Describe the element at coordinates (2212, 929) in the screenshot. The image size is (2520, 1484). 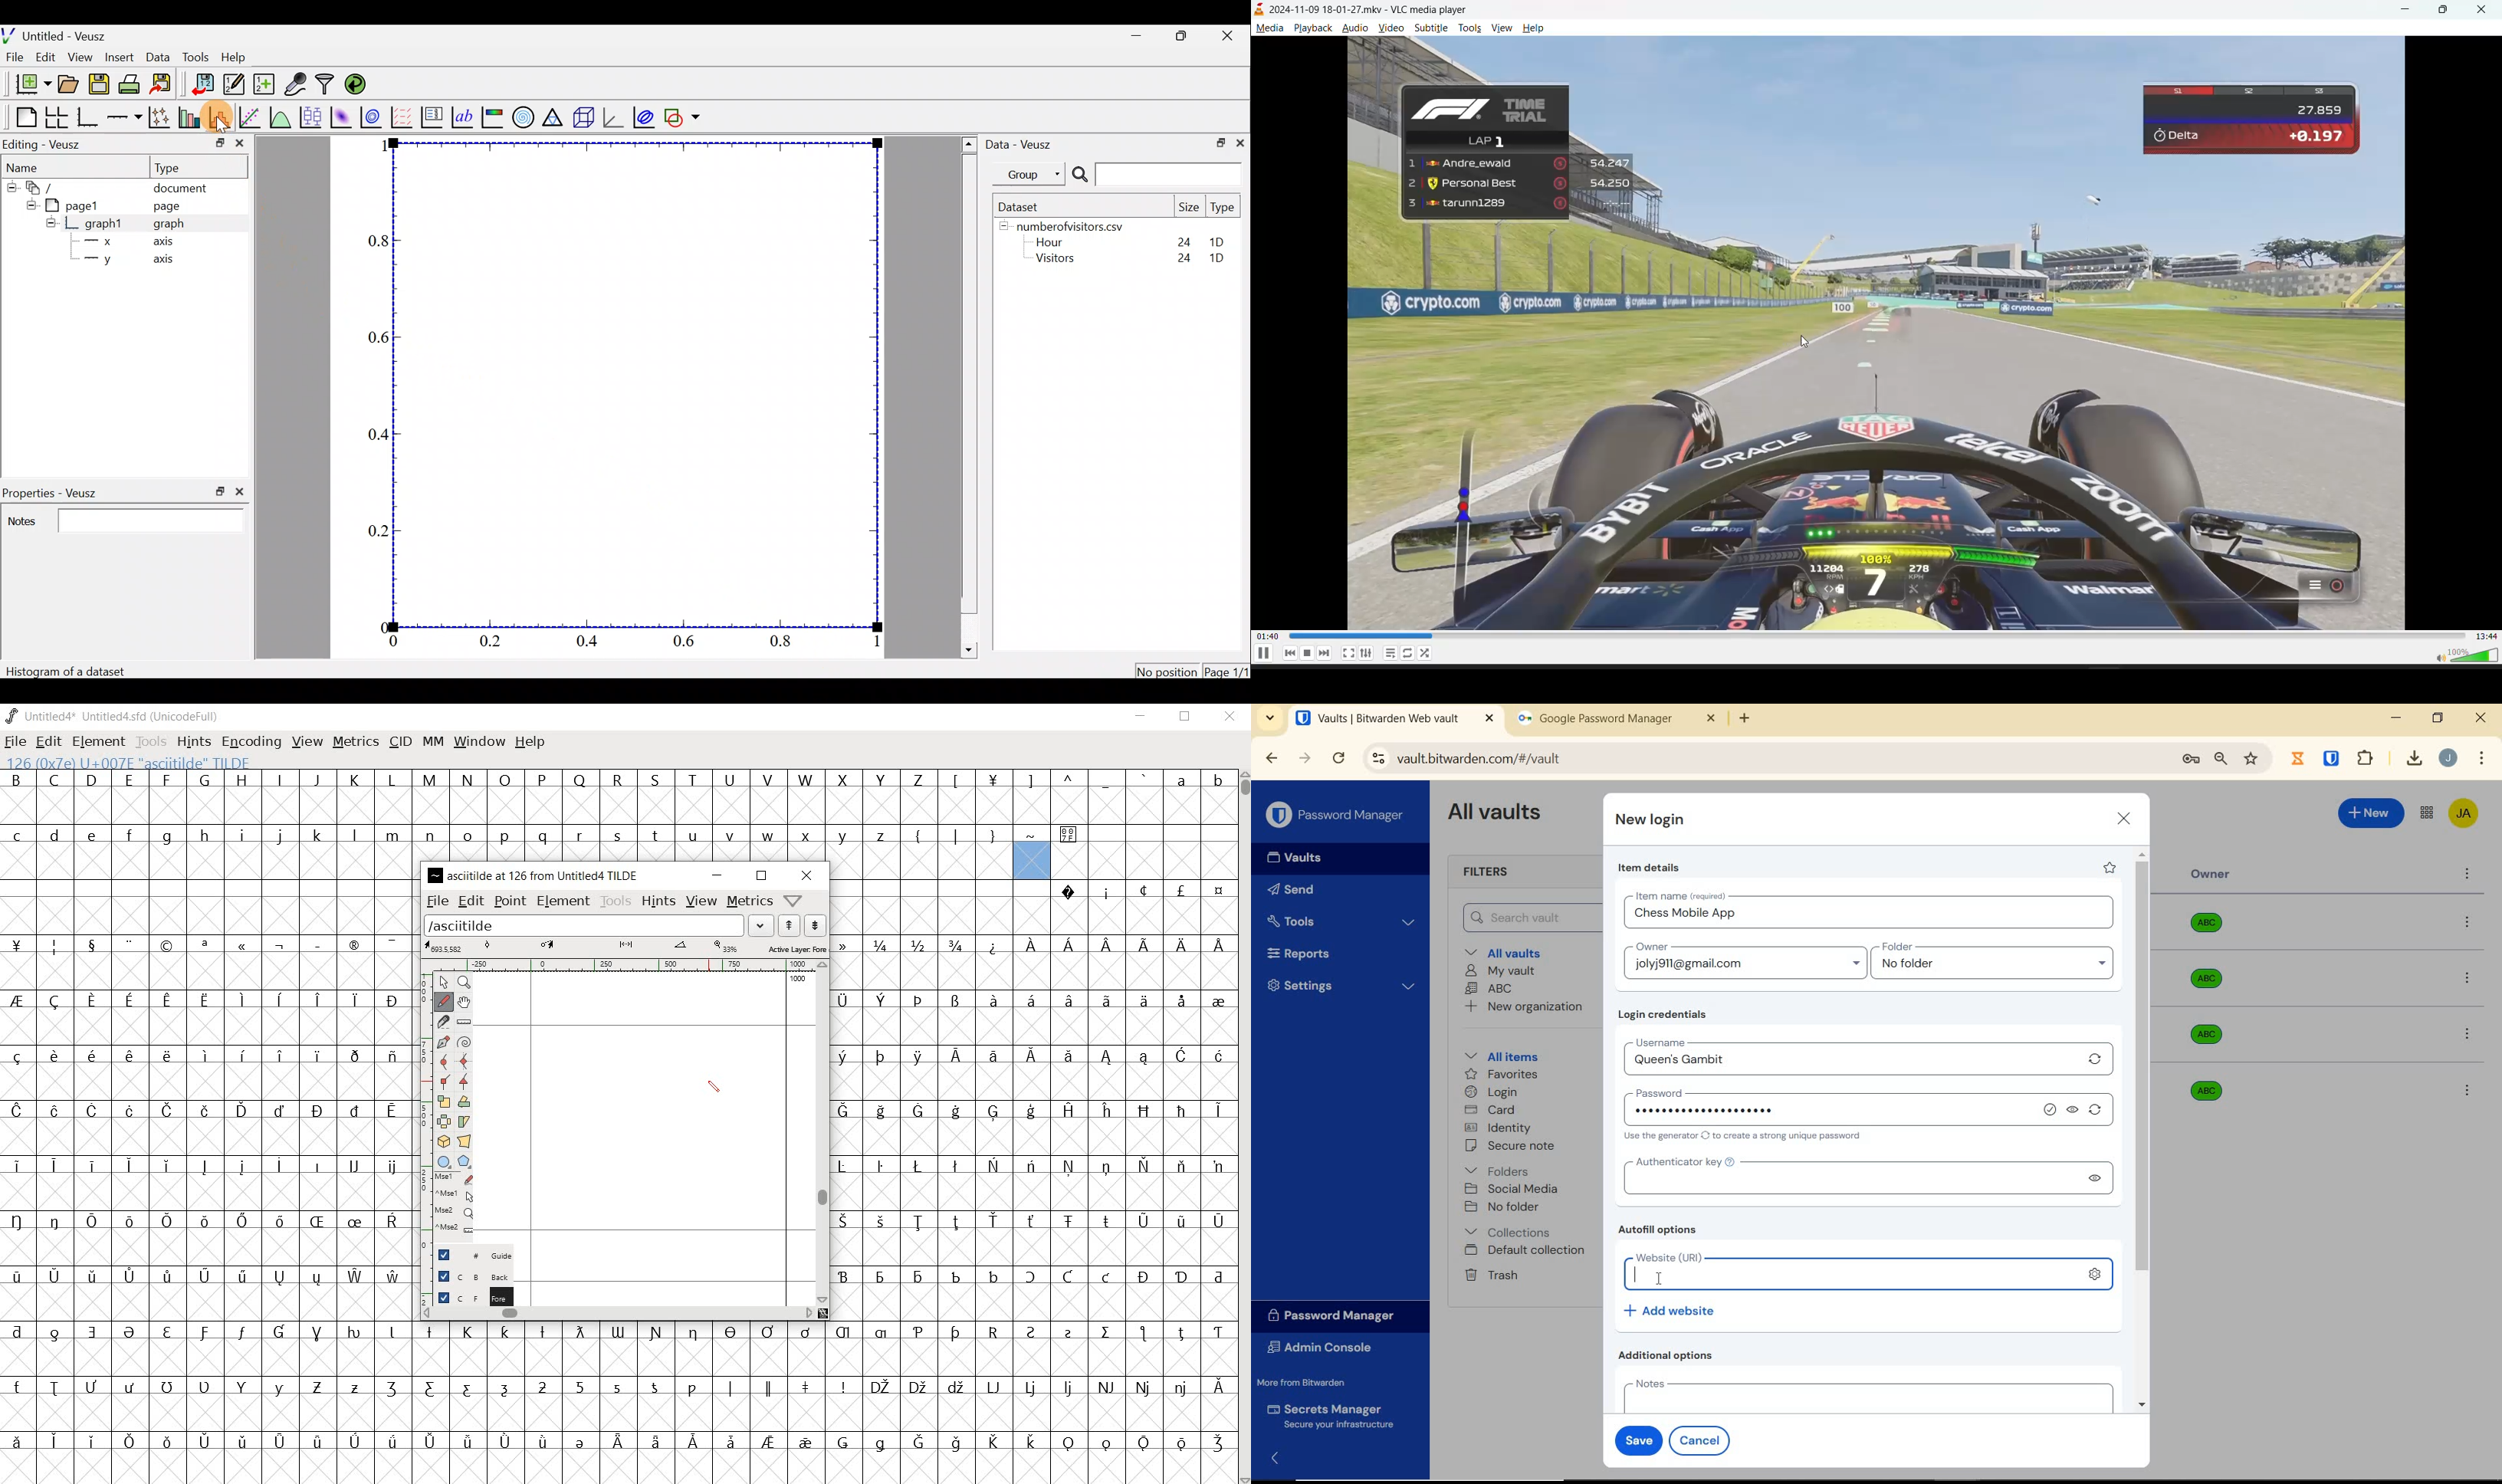
I see `Owner organization` at that location.